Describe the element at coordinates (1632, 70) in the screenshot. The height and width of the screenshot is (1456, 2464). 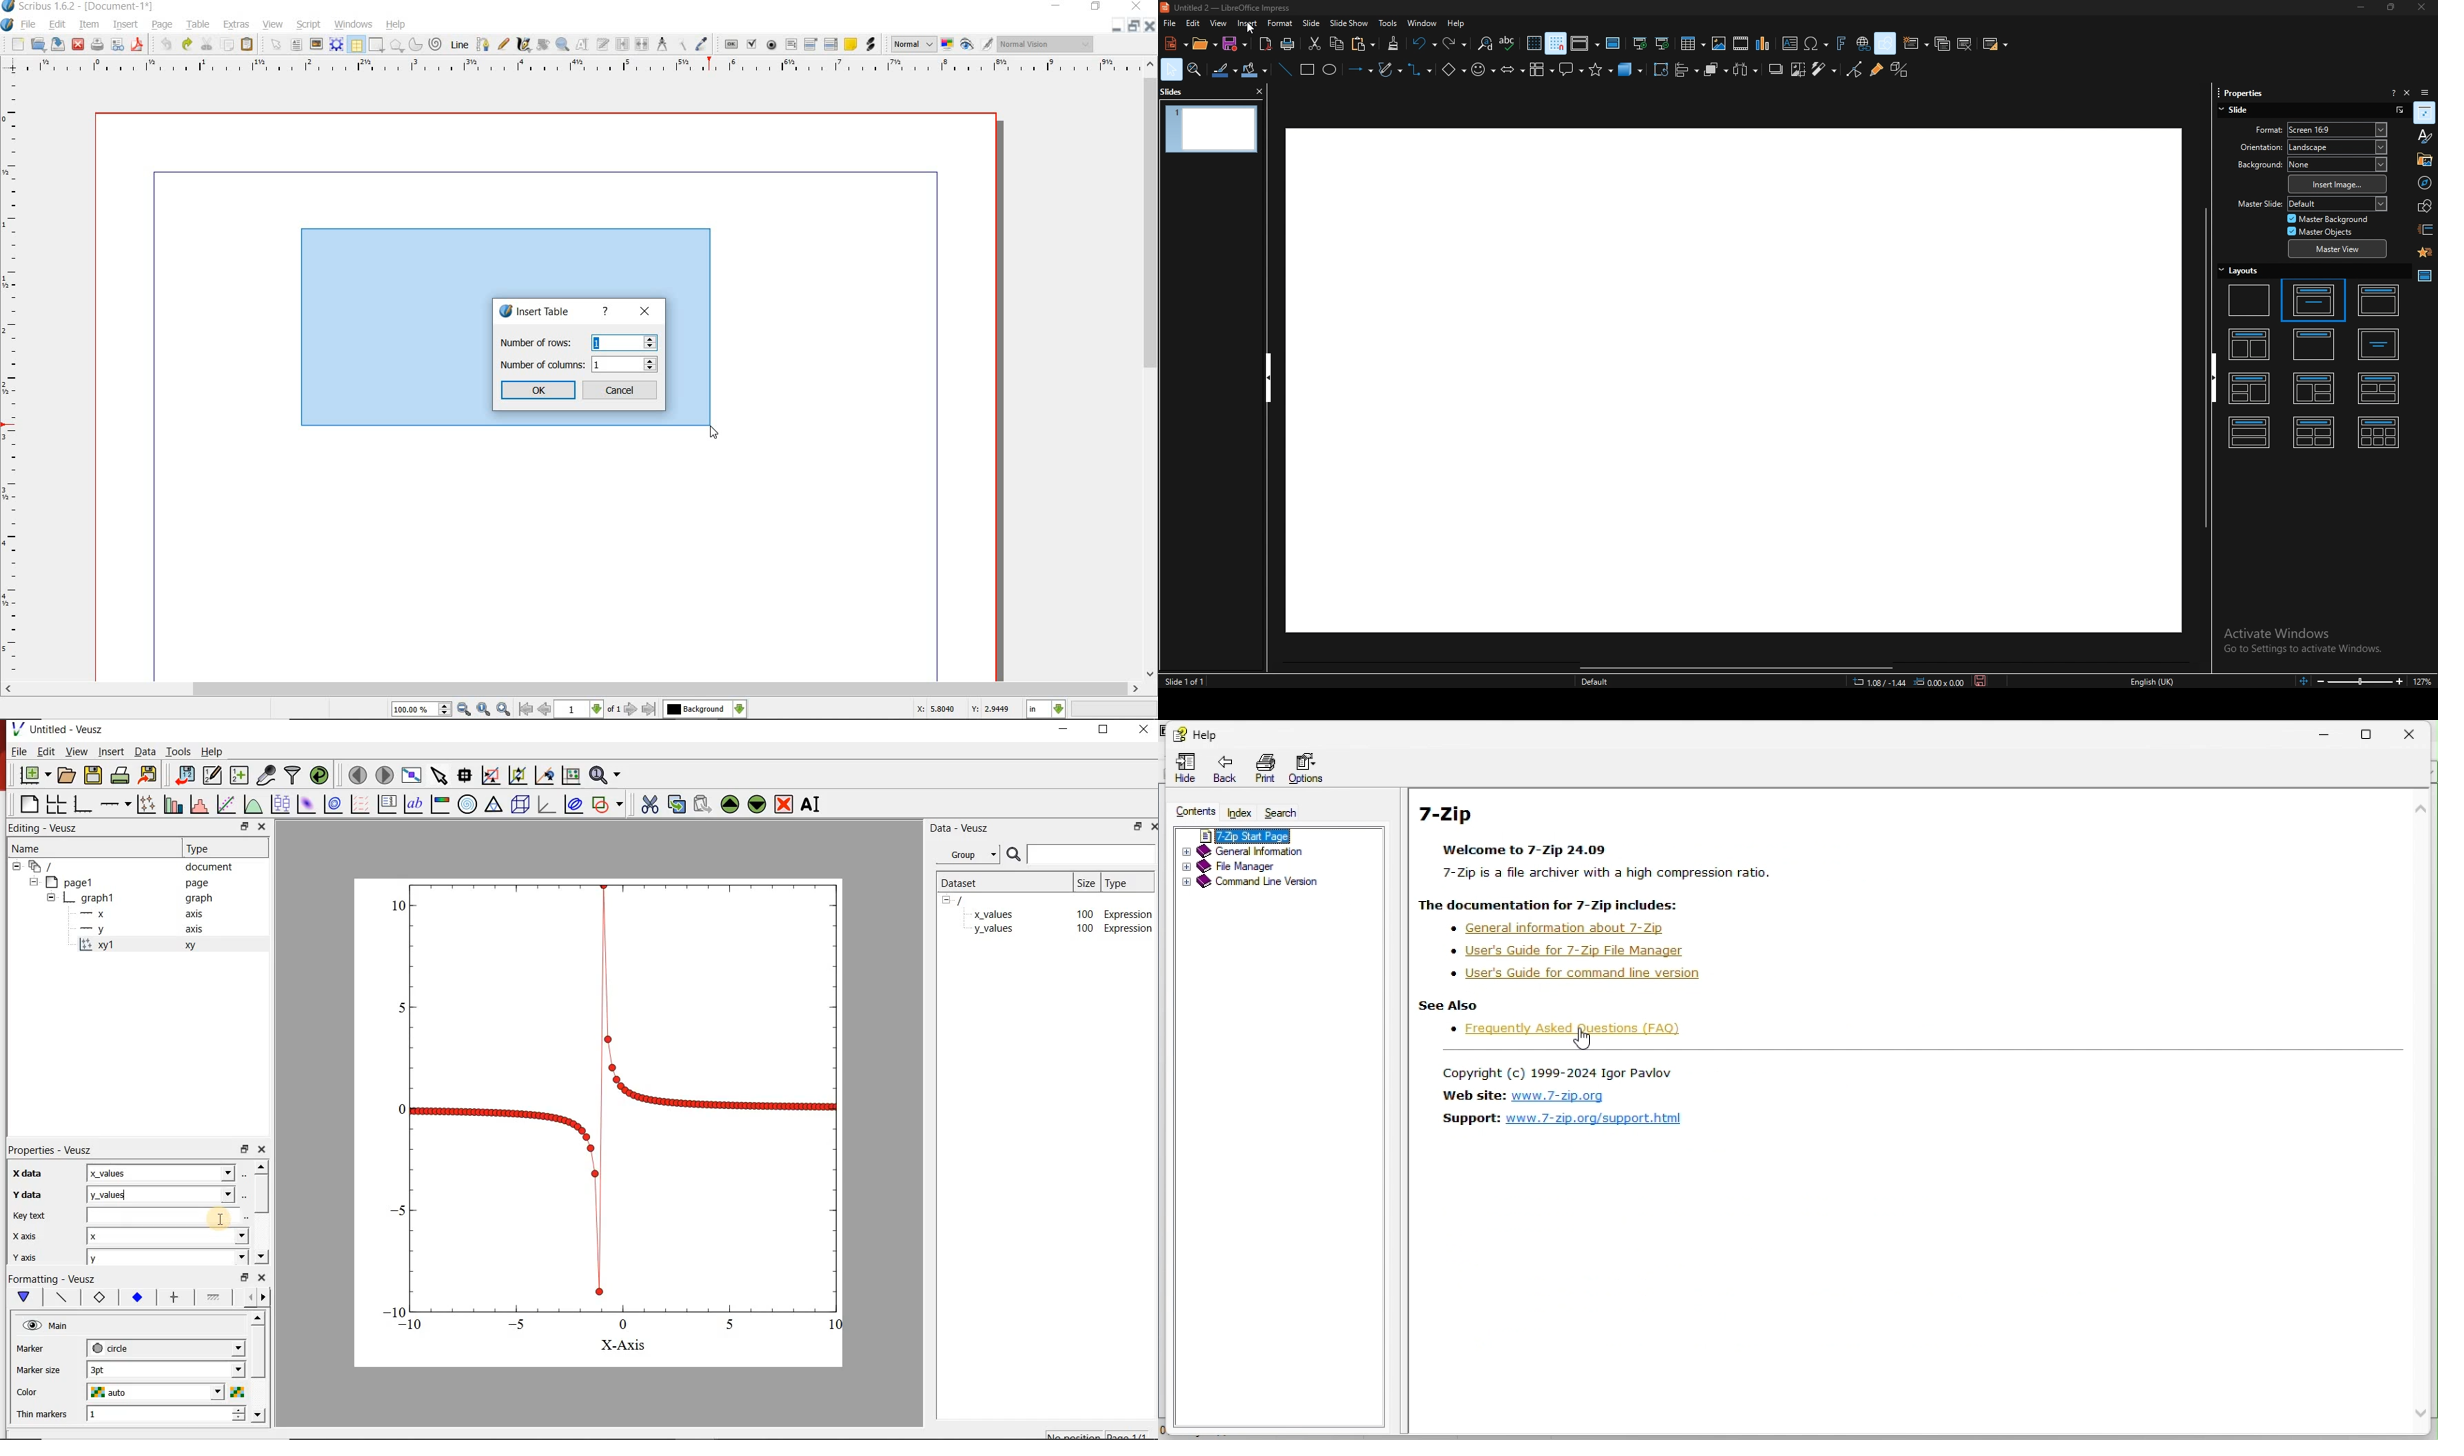
I see `3d objects` at that location.